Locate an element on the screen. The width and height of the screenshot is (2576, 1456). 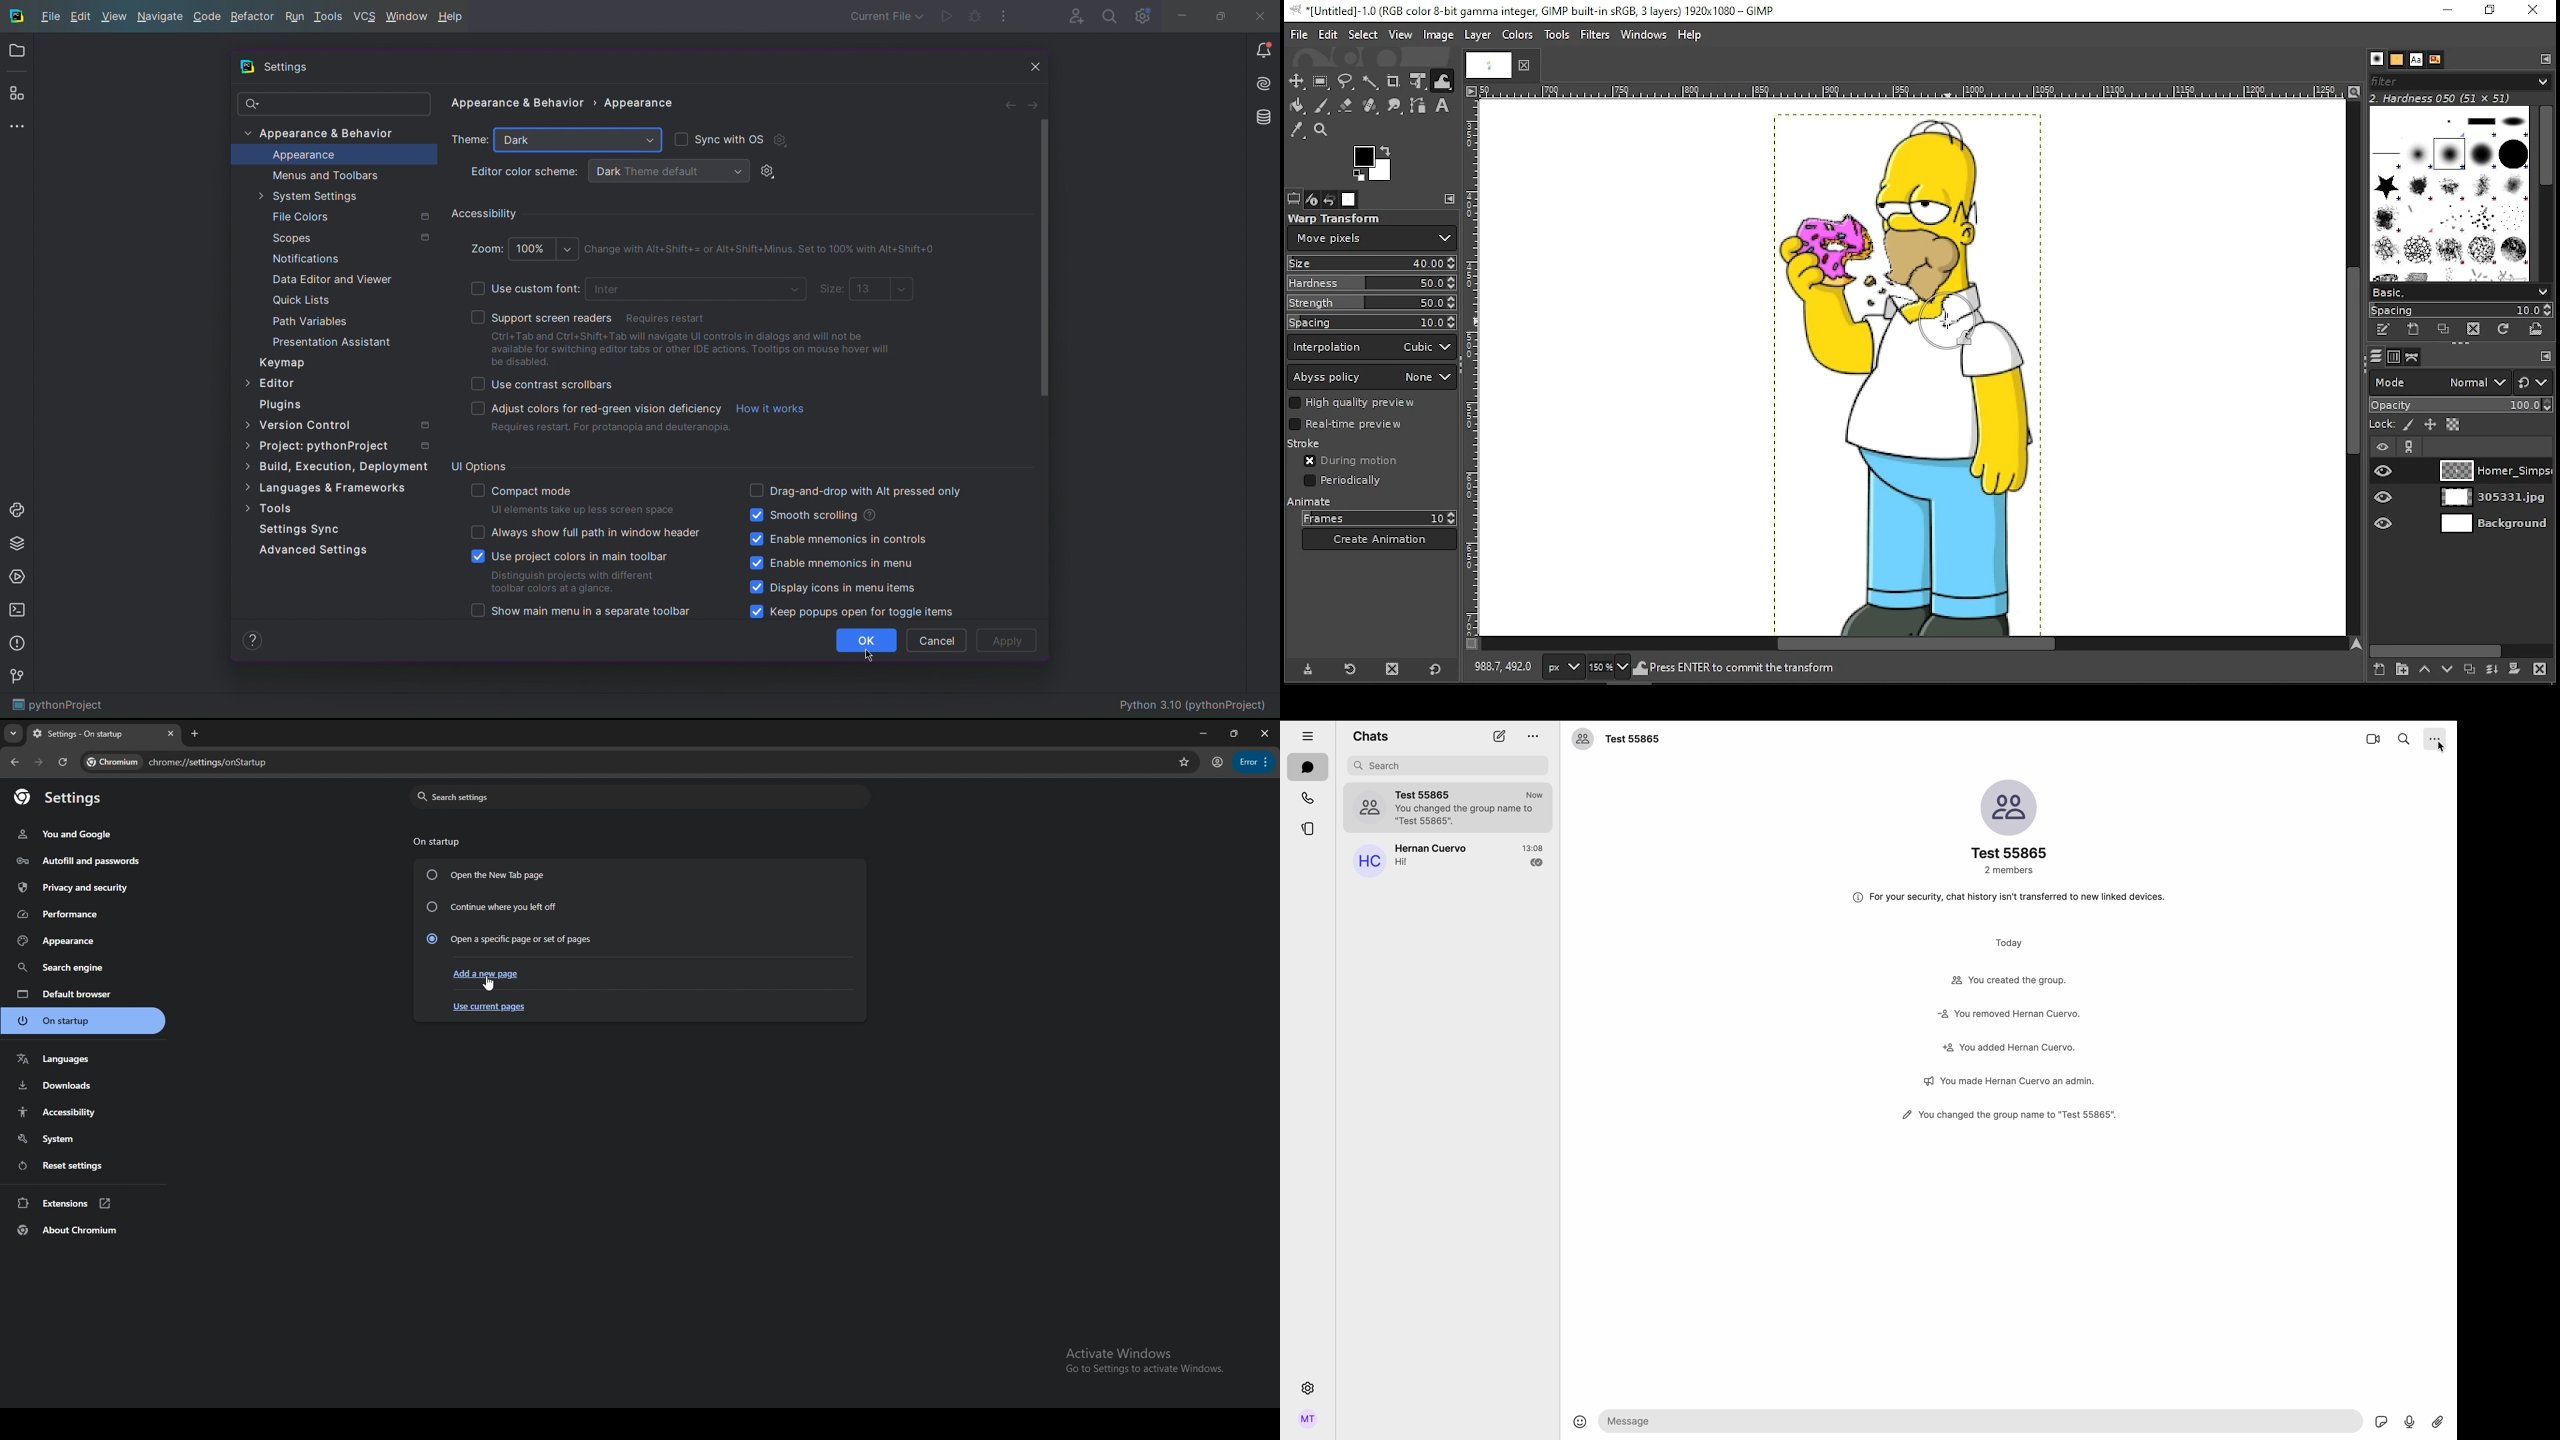
activity group is located at coordinates (2010, 1046).